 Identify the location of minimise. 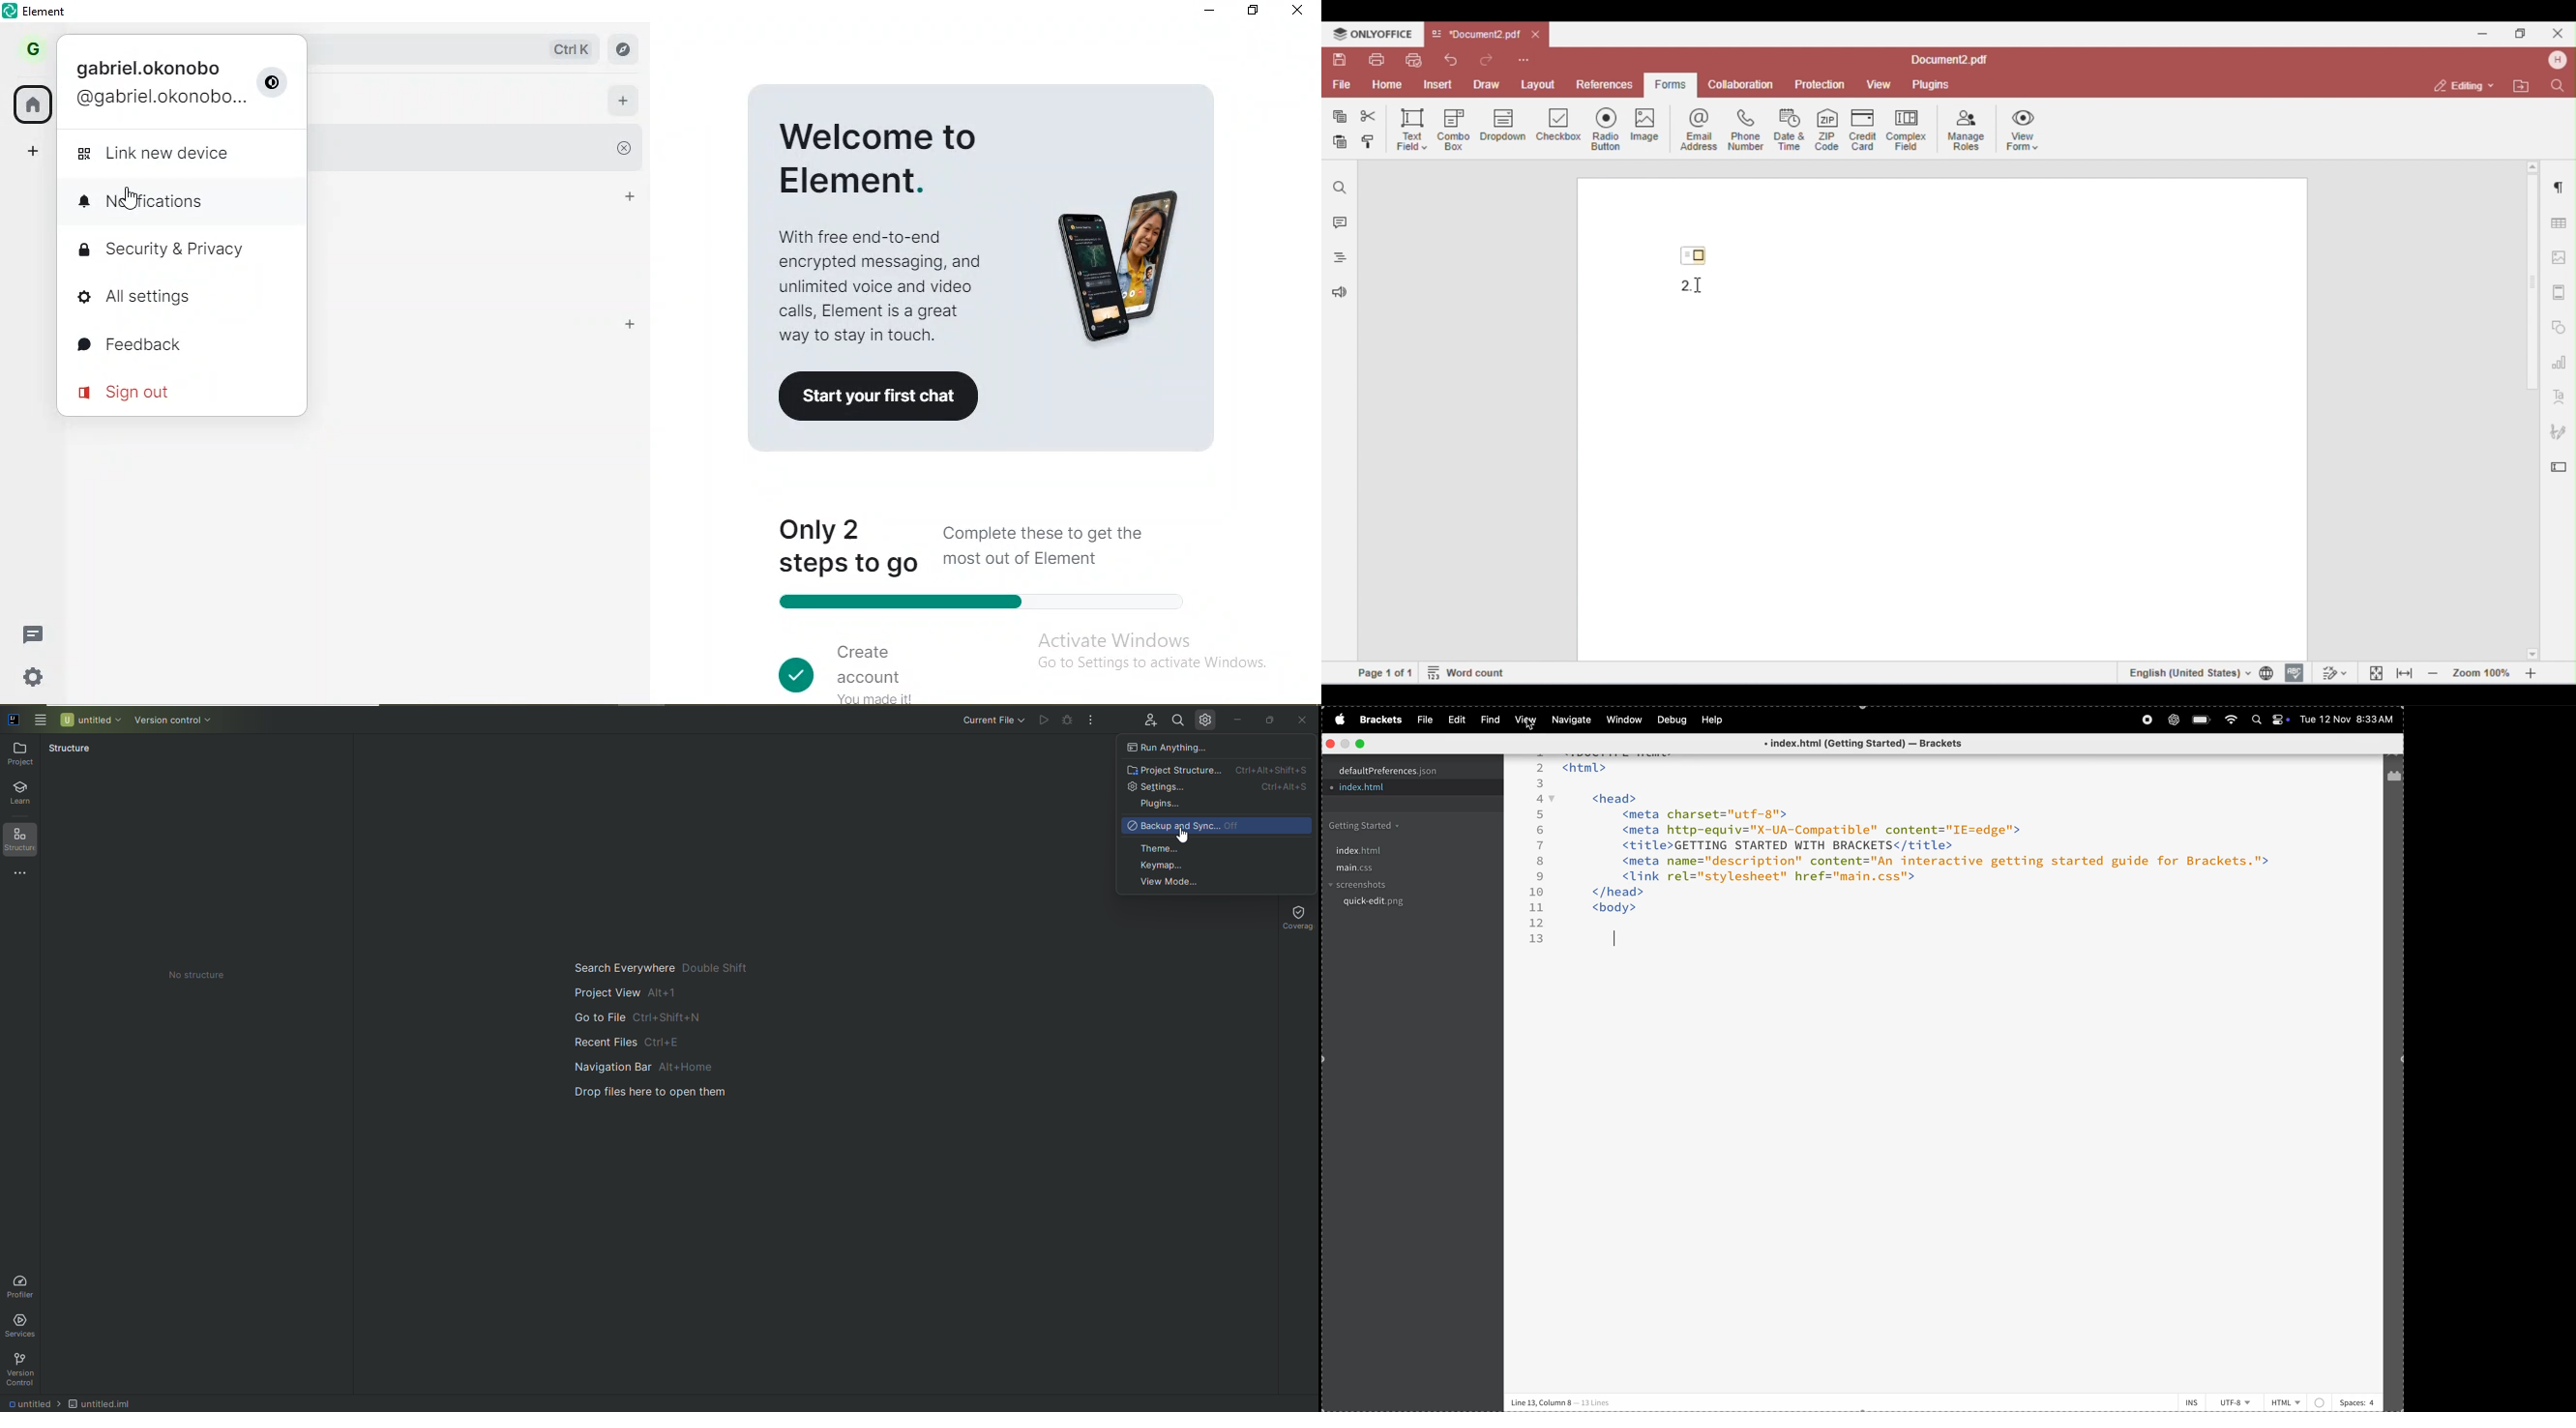
(1211, 13).